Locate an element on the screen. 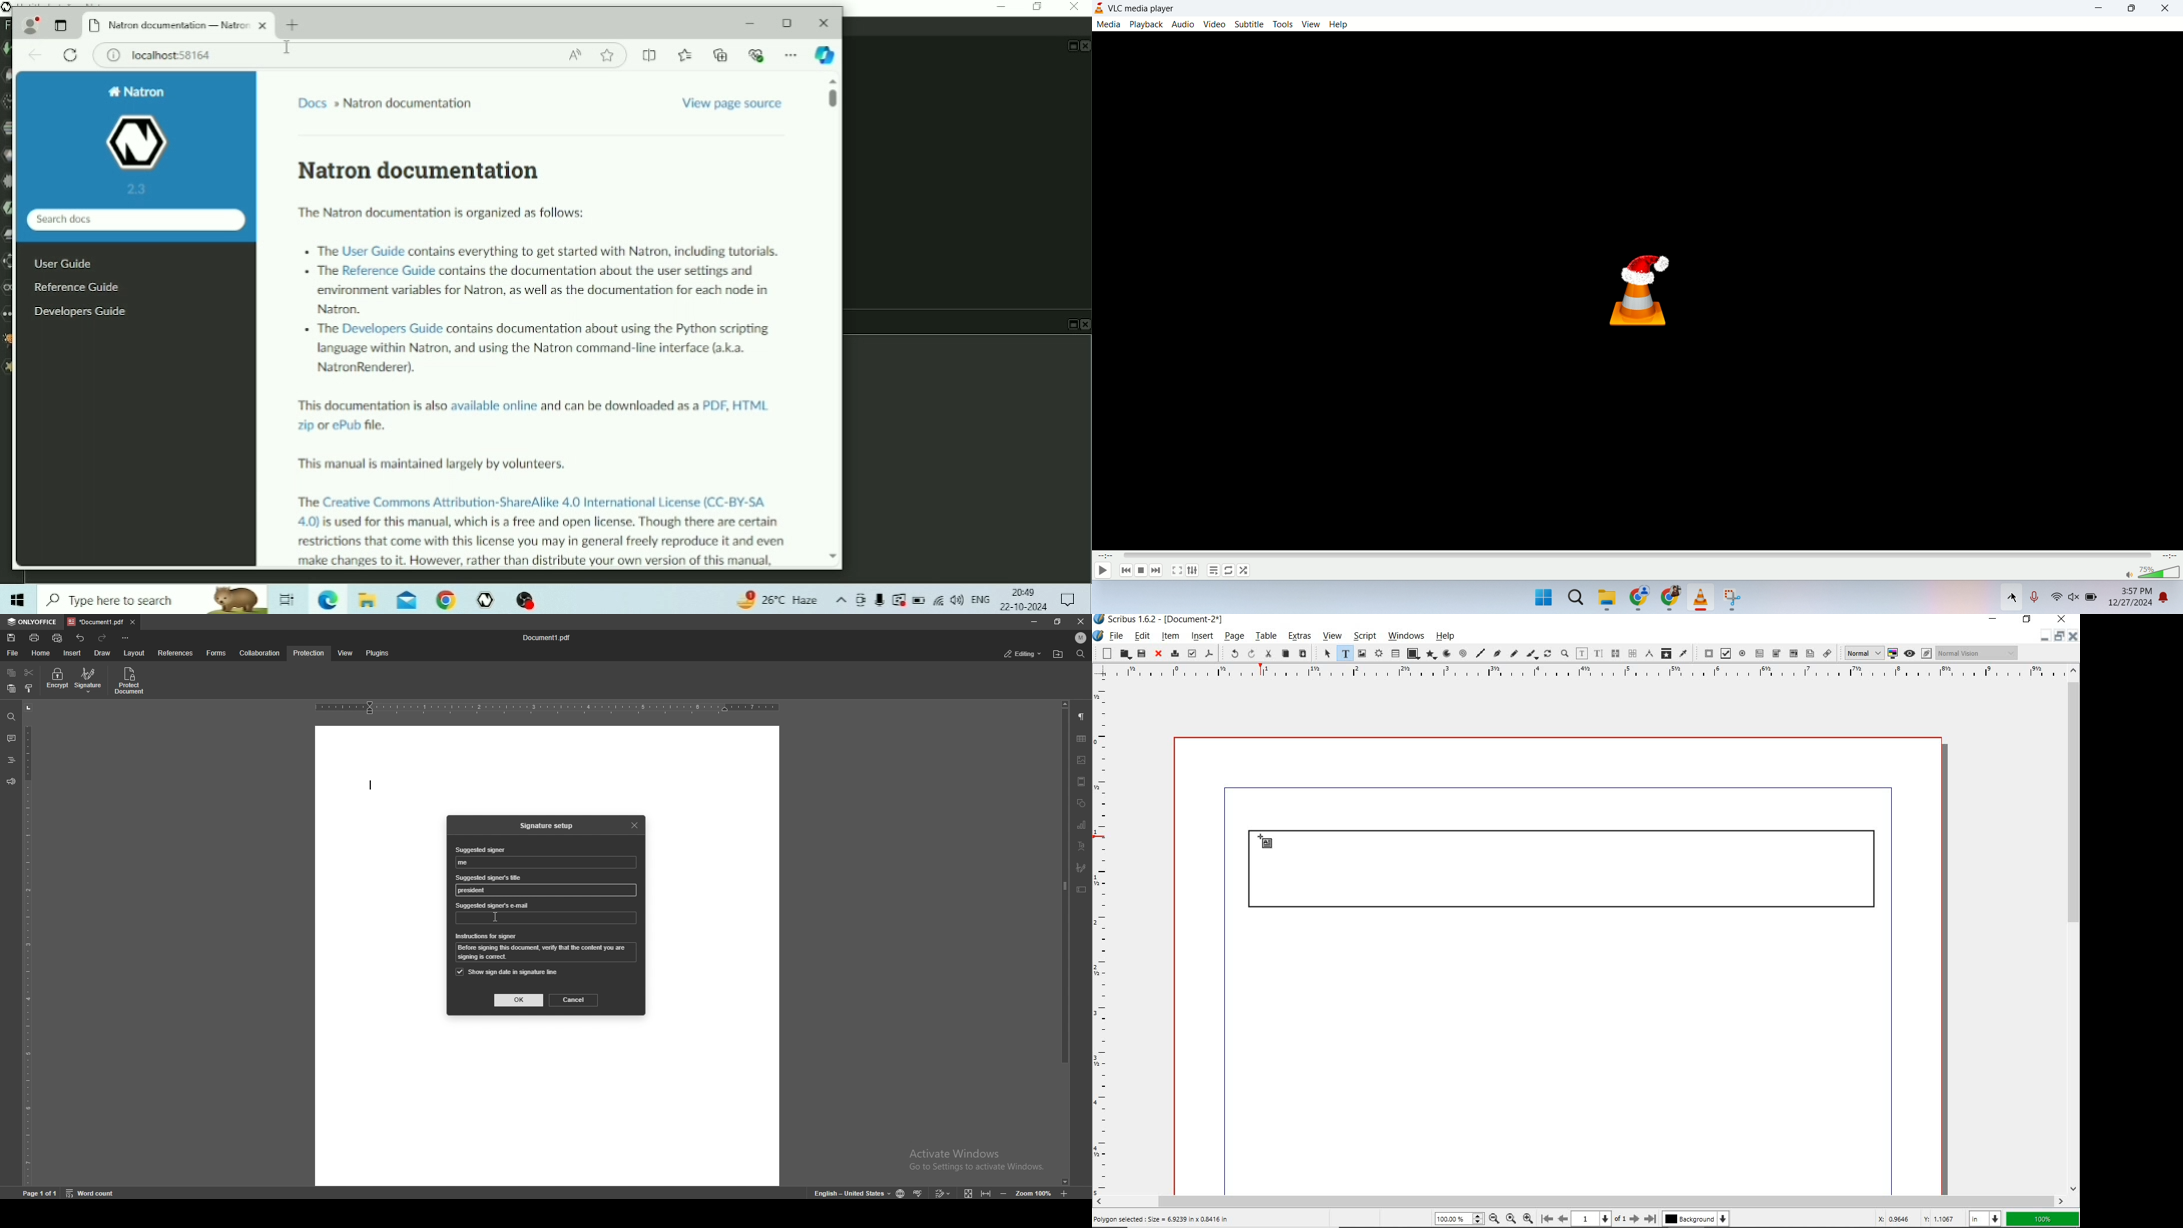 The height and width of the screenshot is (1232, 2184). text frame tool is located at coordinates (1269, 843).